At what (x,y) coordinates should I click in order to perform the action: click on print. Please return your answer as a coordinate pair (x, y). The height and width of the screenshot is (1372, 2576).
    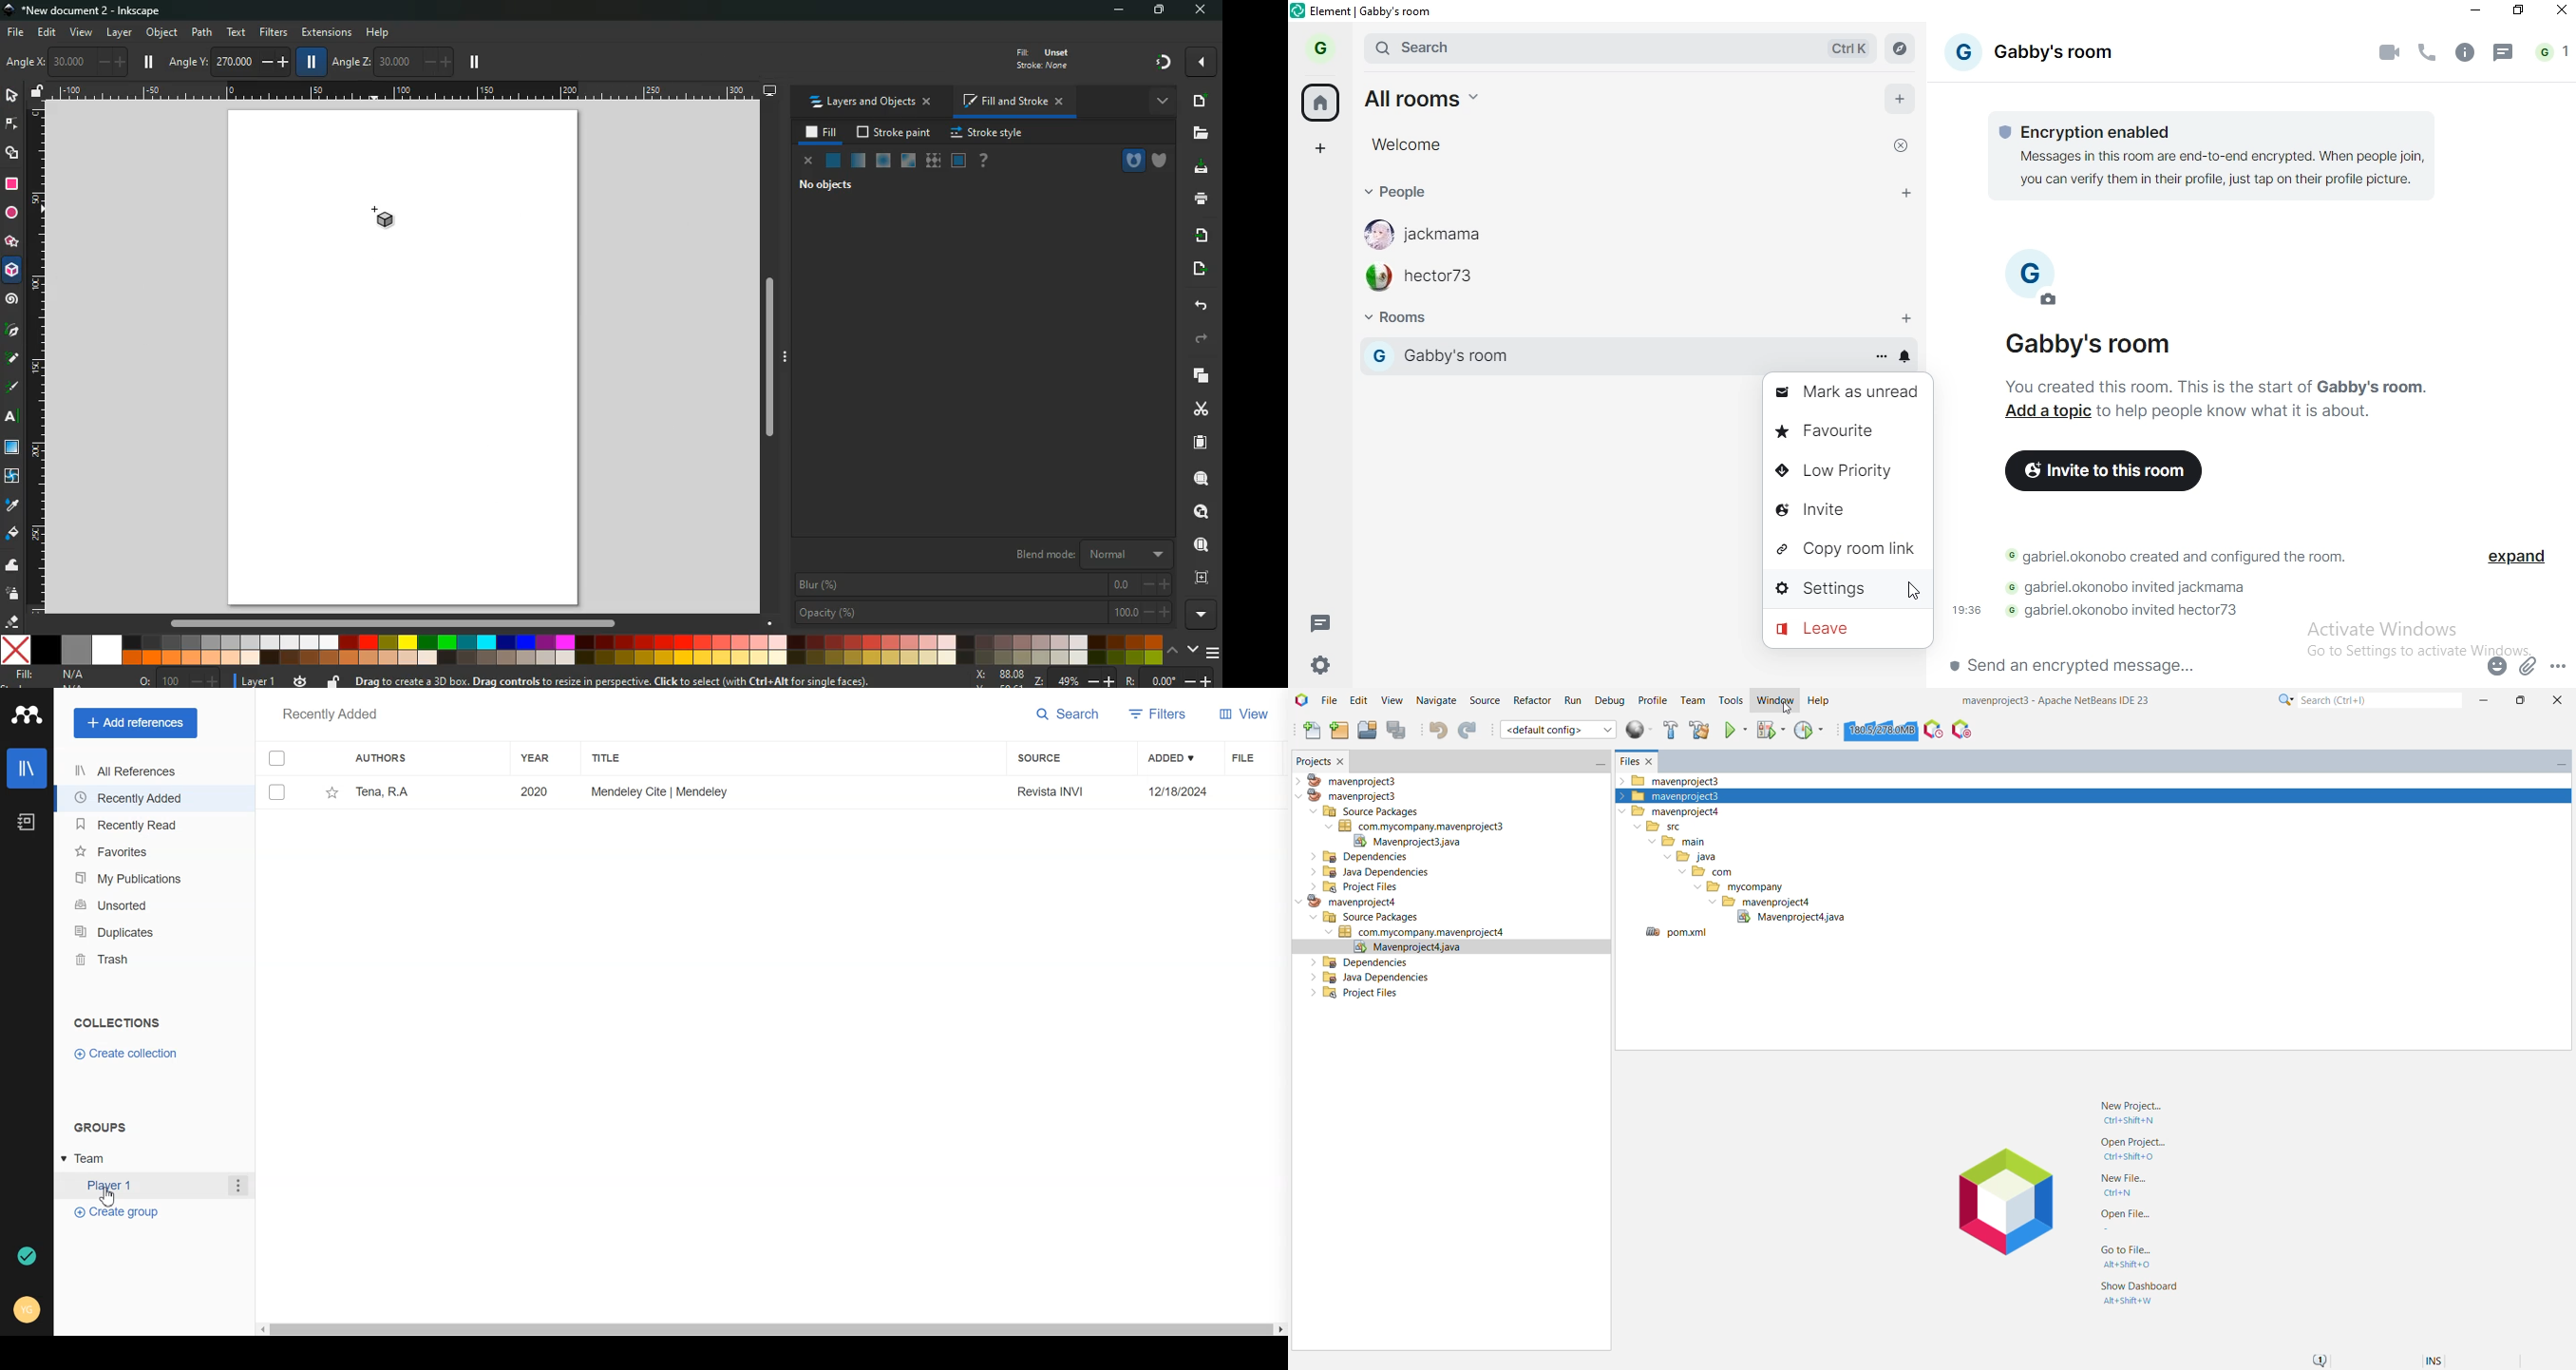
    Looking at the image, I should click on (1201, 198).